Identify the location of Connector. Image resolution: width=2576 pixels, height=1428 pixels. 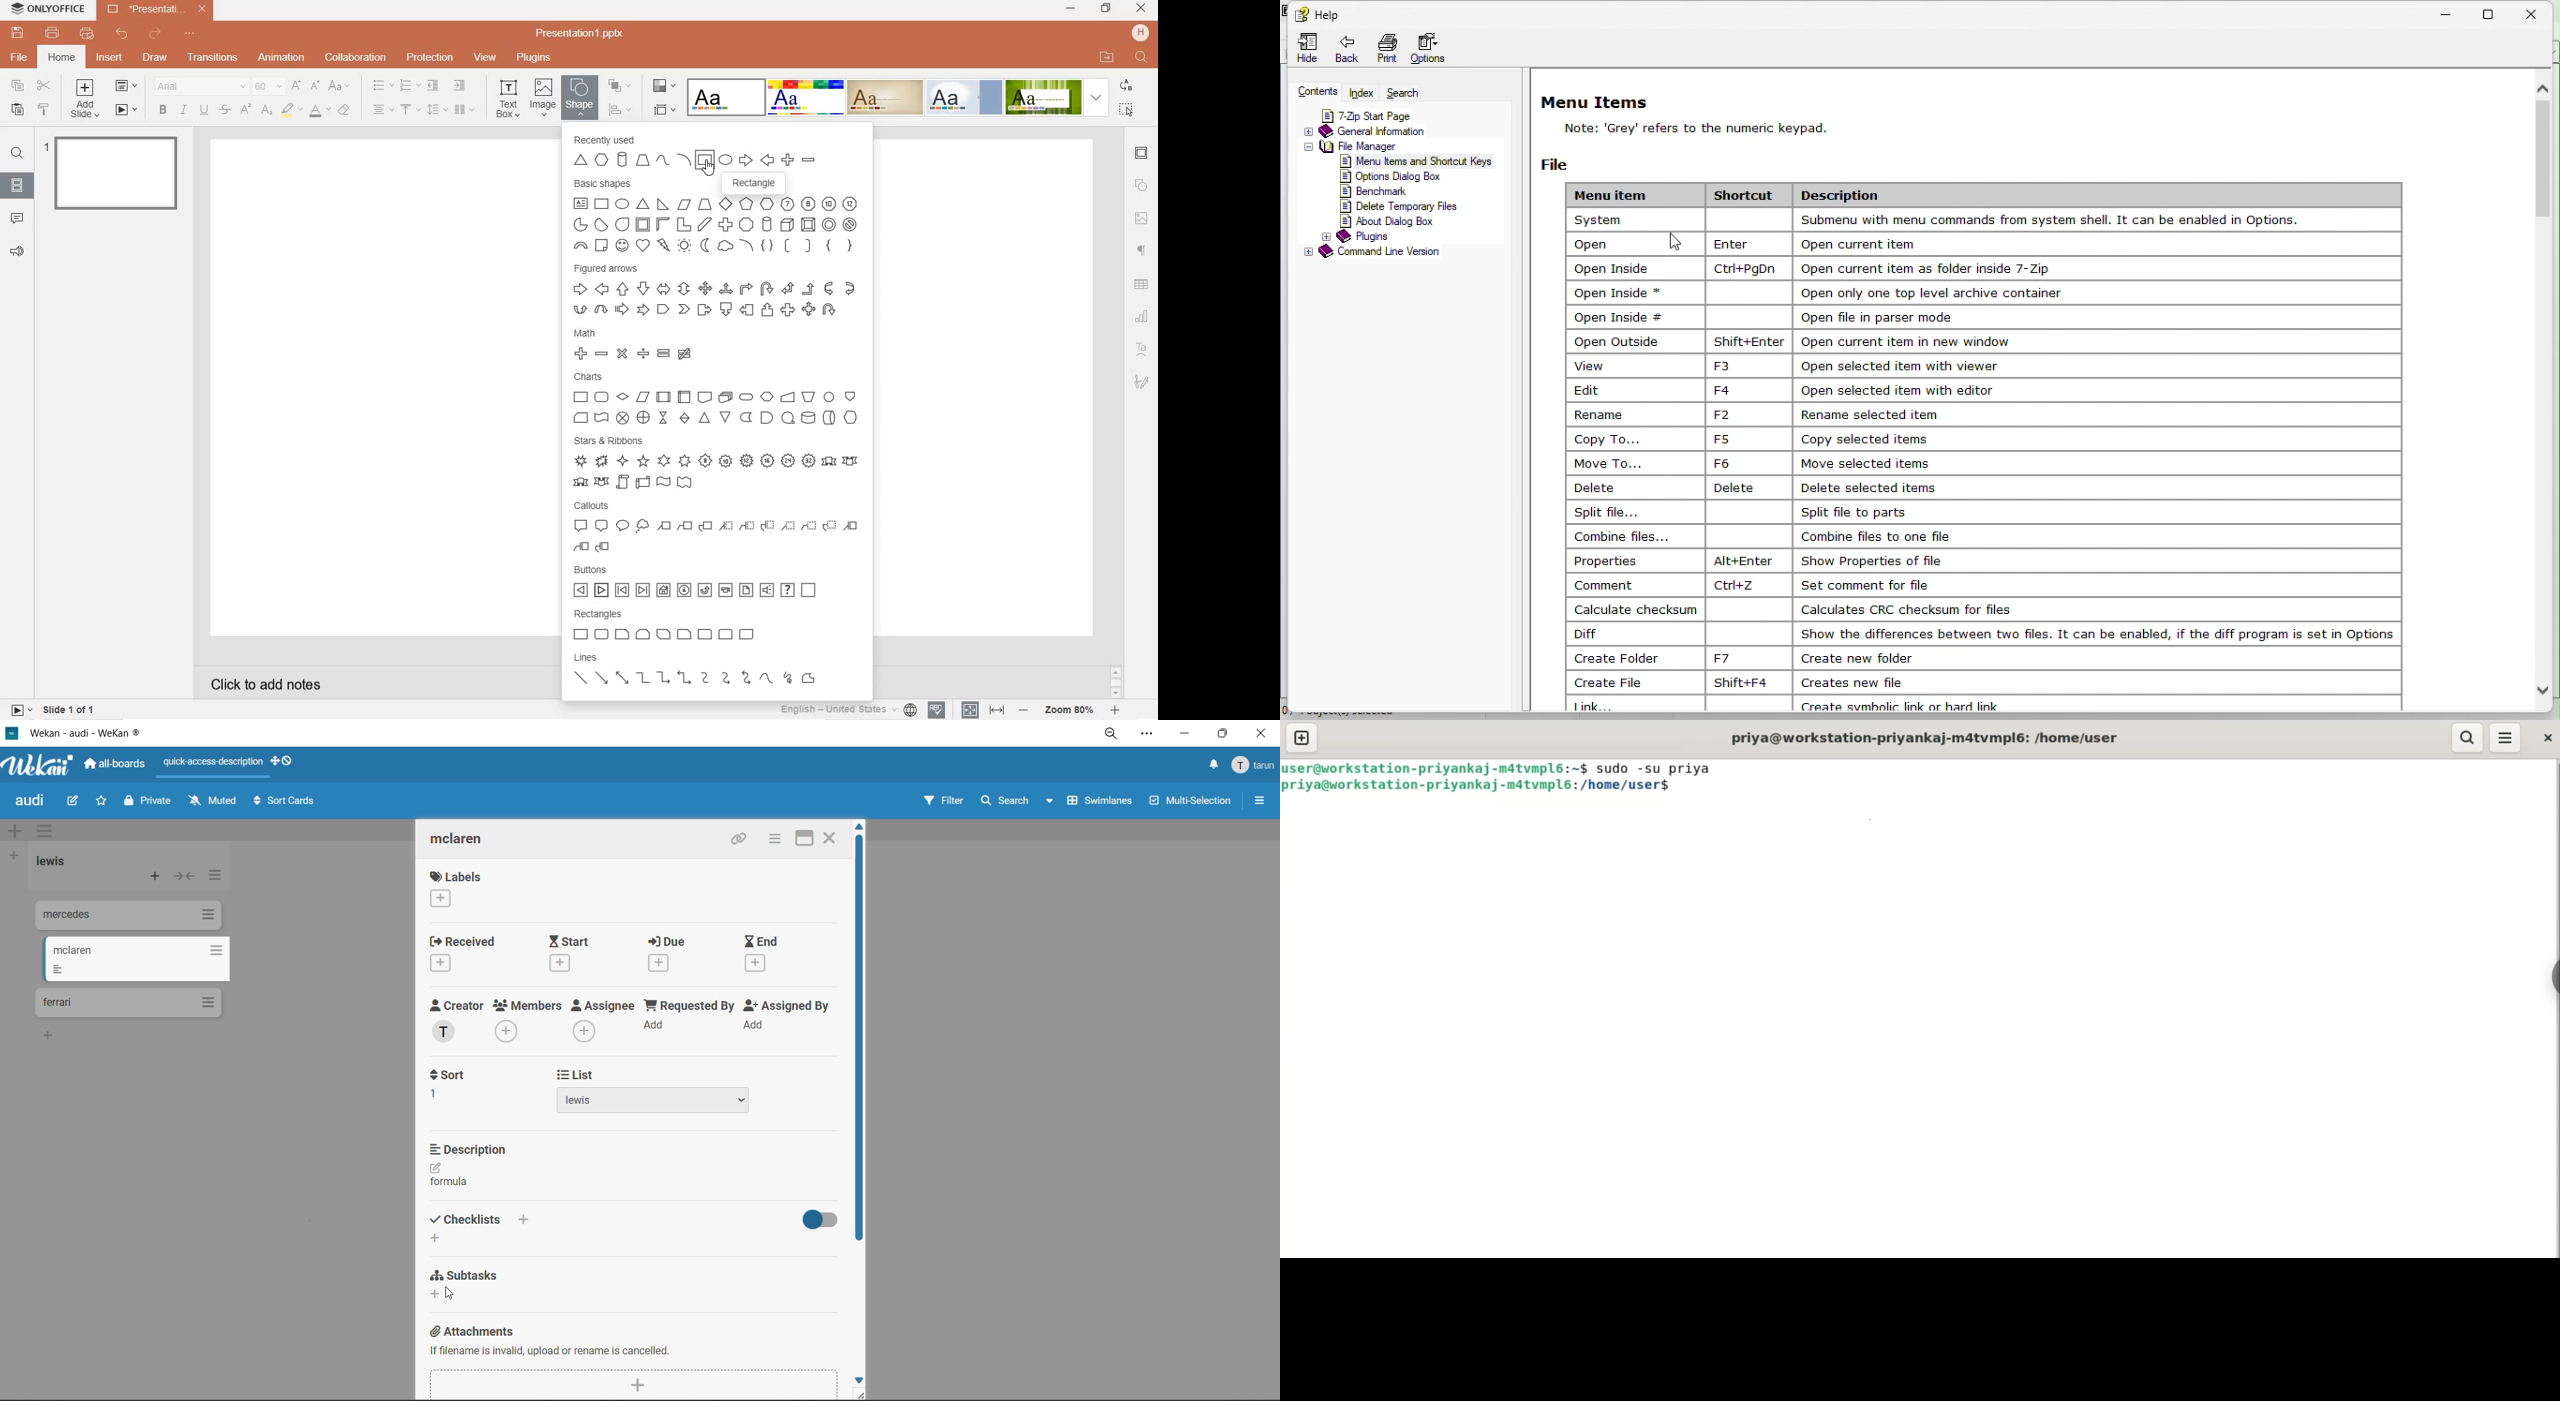
(829, 398).